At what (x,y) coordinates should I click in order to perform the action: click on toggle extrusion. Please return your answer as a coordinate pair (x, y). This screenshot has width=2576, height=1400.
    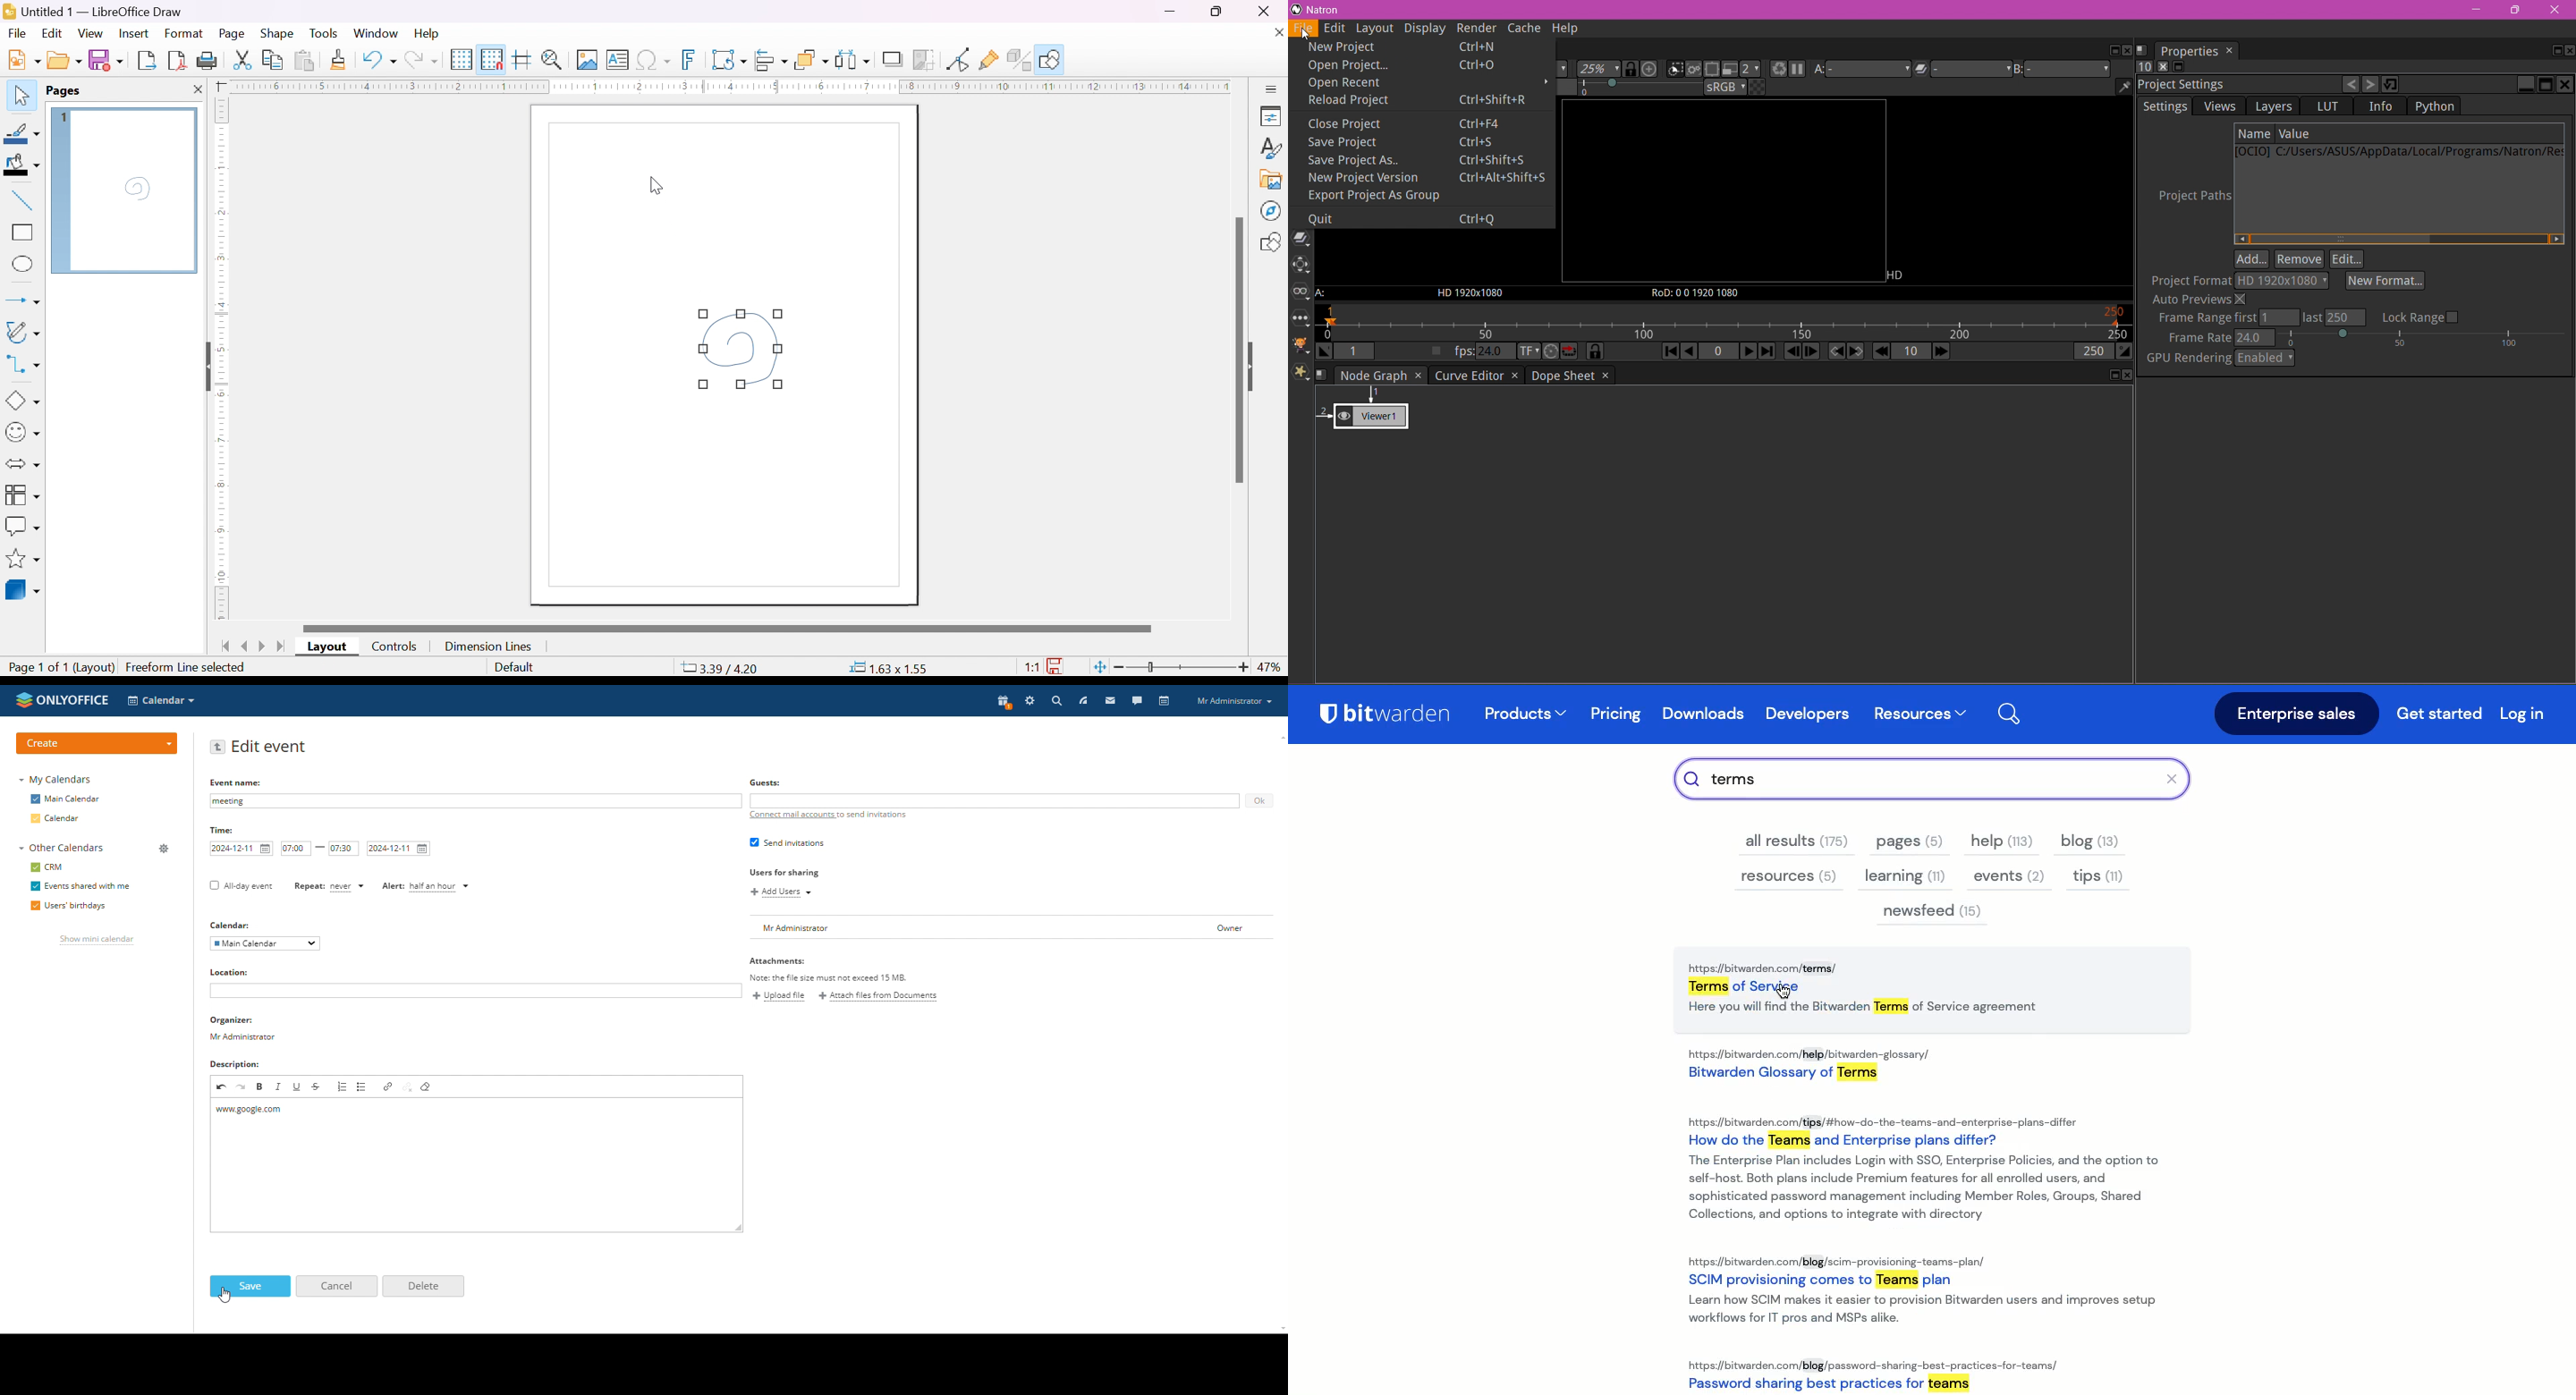
    Looking at the image, I should click on (1018, 60).